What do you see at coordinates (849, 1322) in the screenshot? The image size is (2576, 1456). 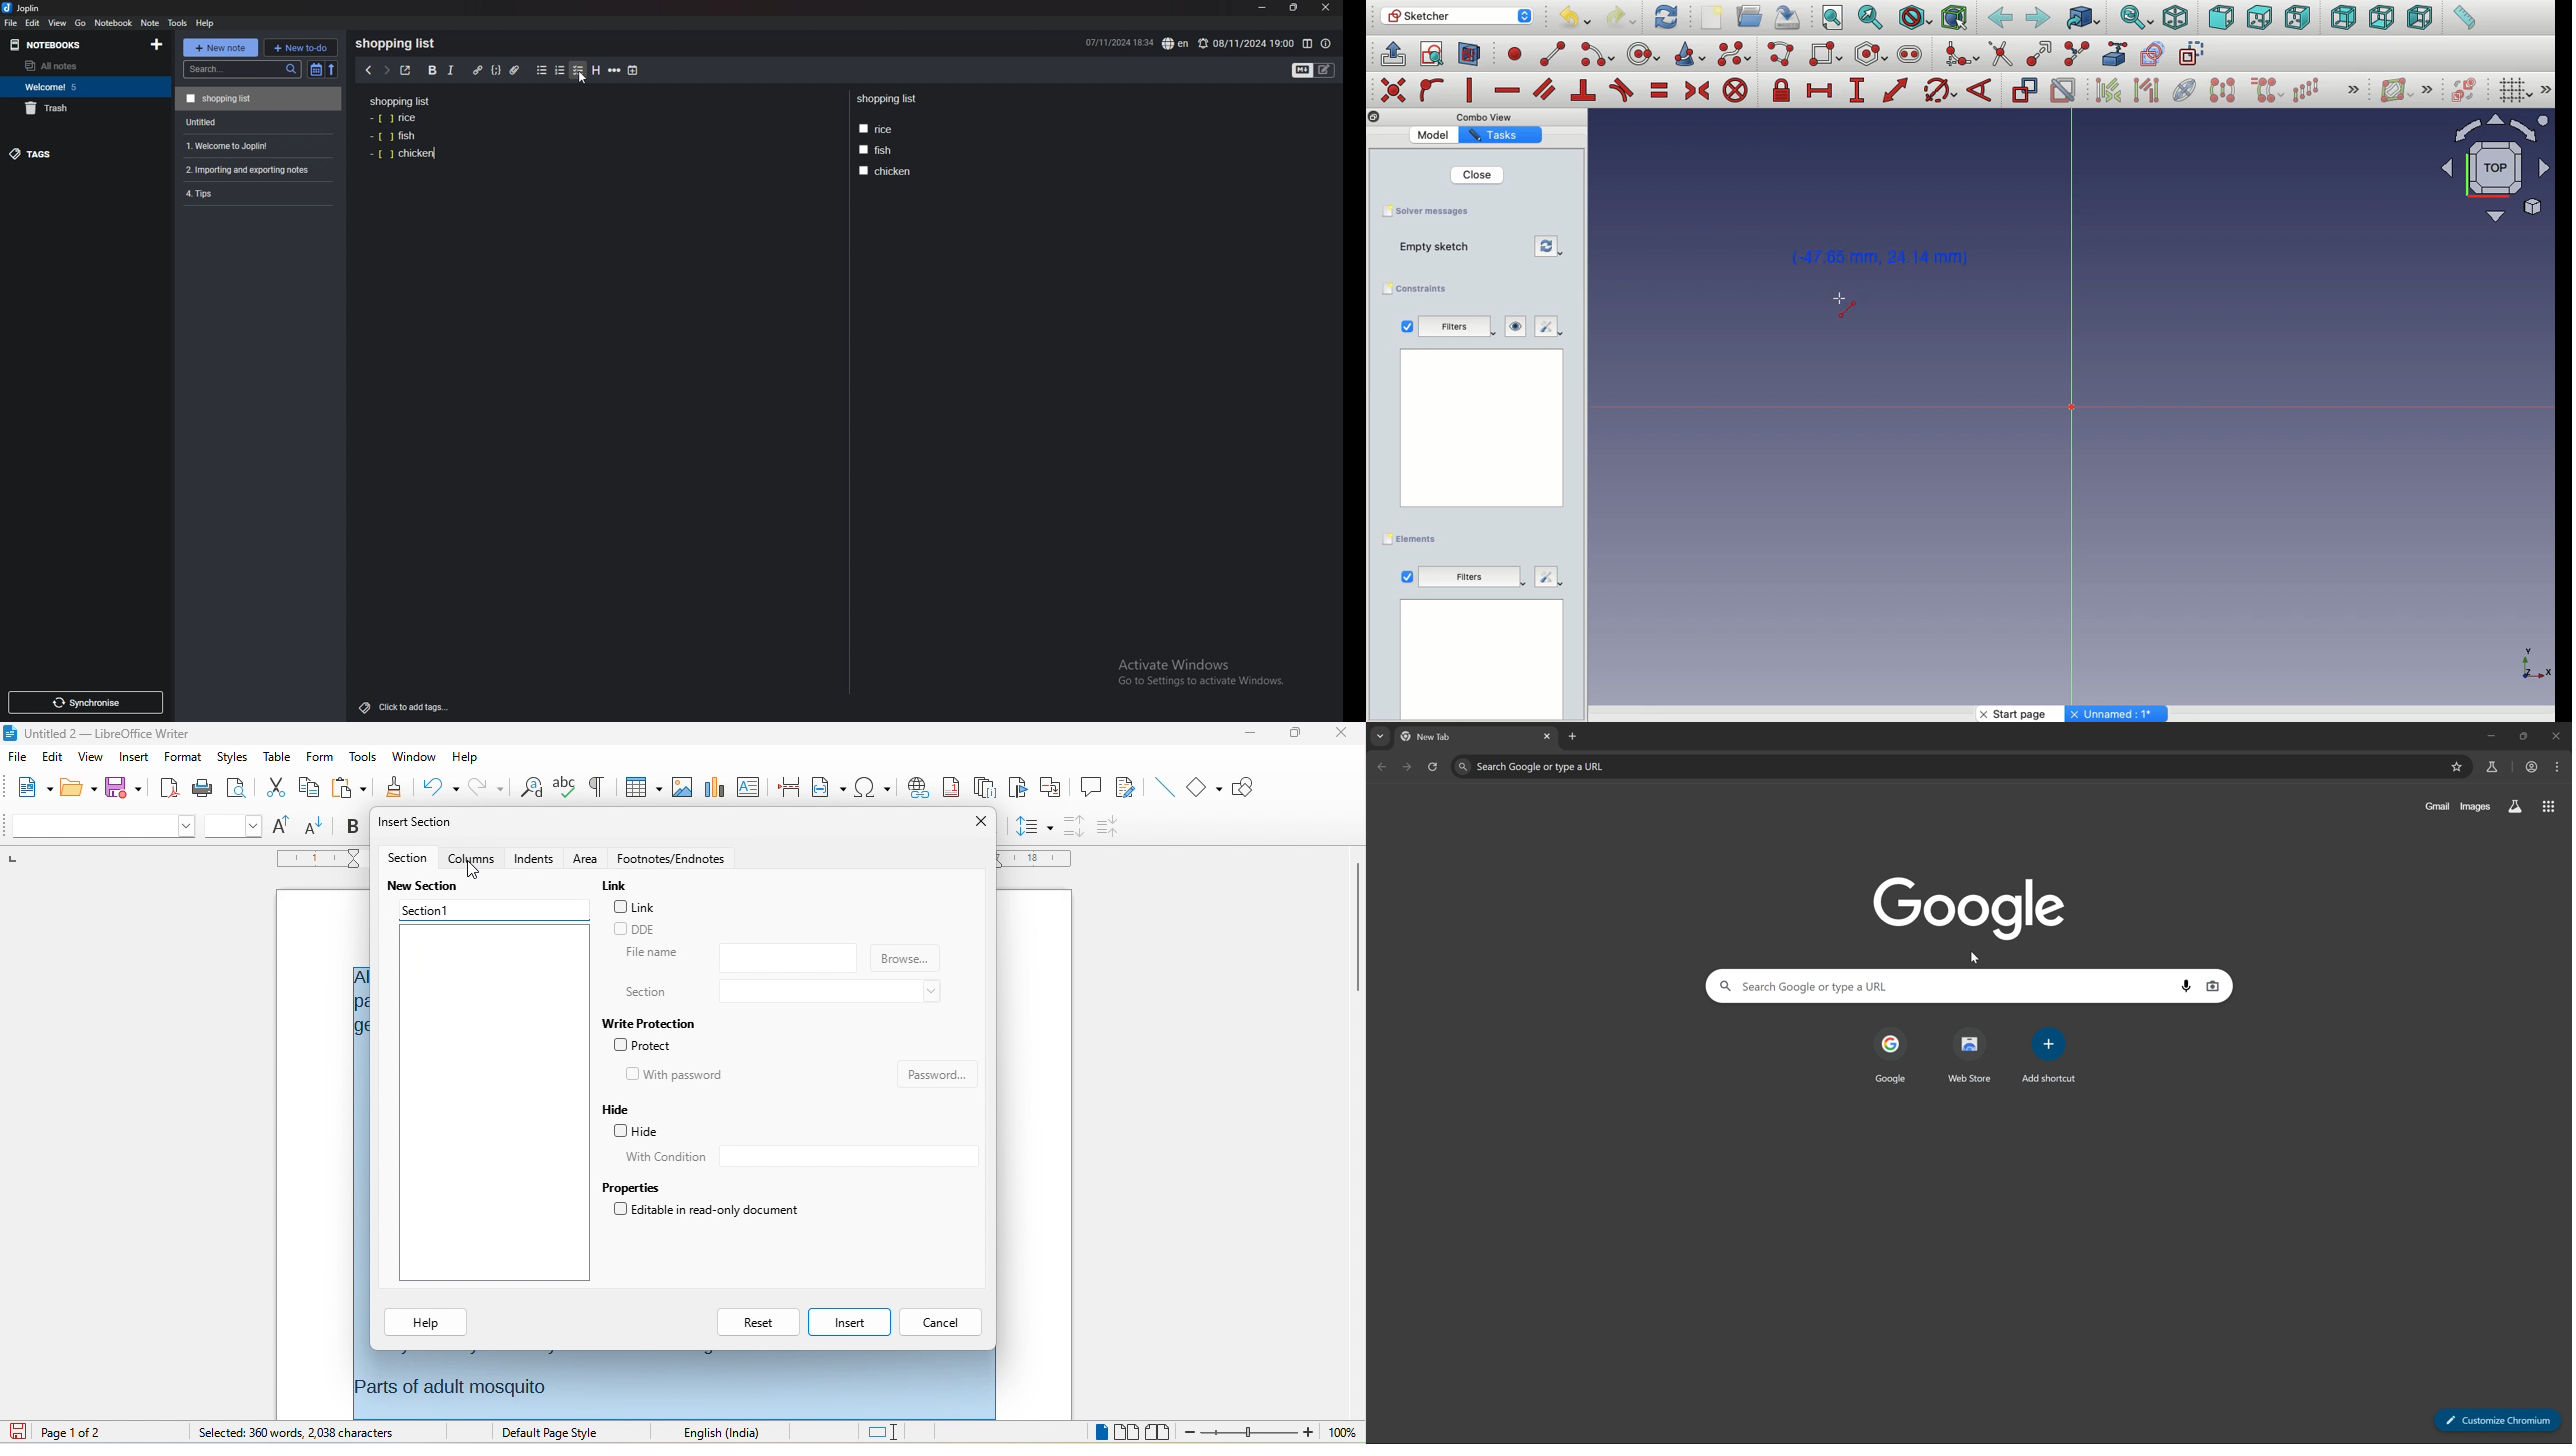 I see `insert` at bounding box center [849, 1322].